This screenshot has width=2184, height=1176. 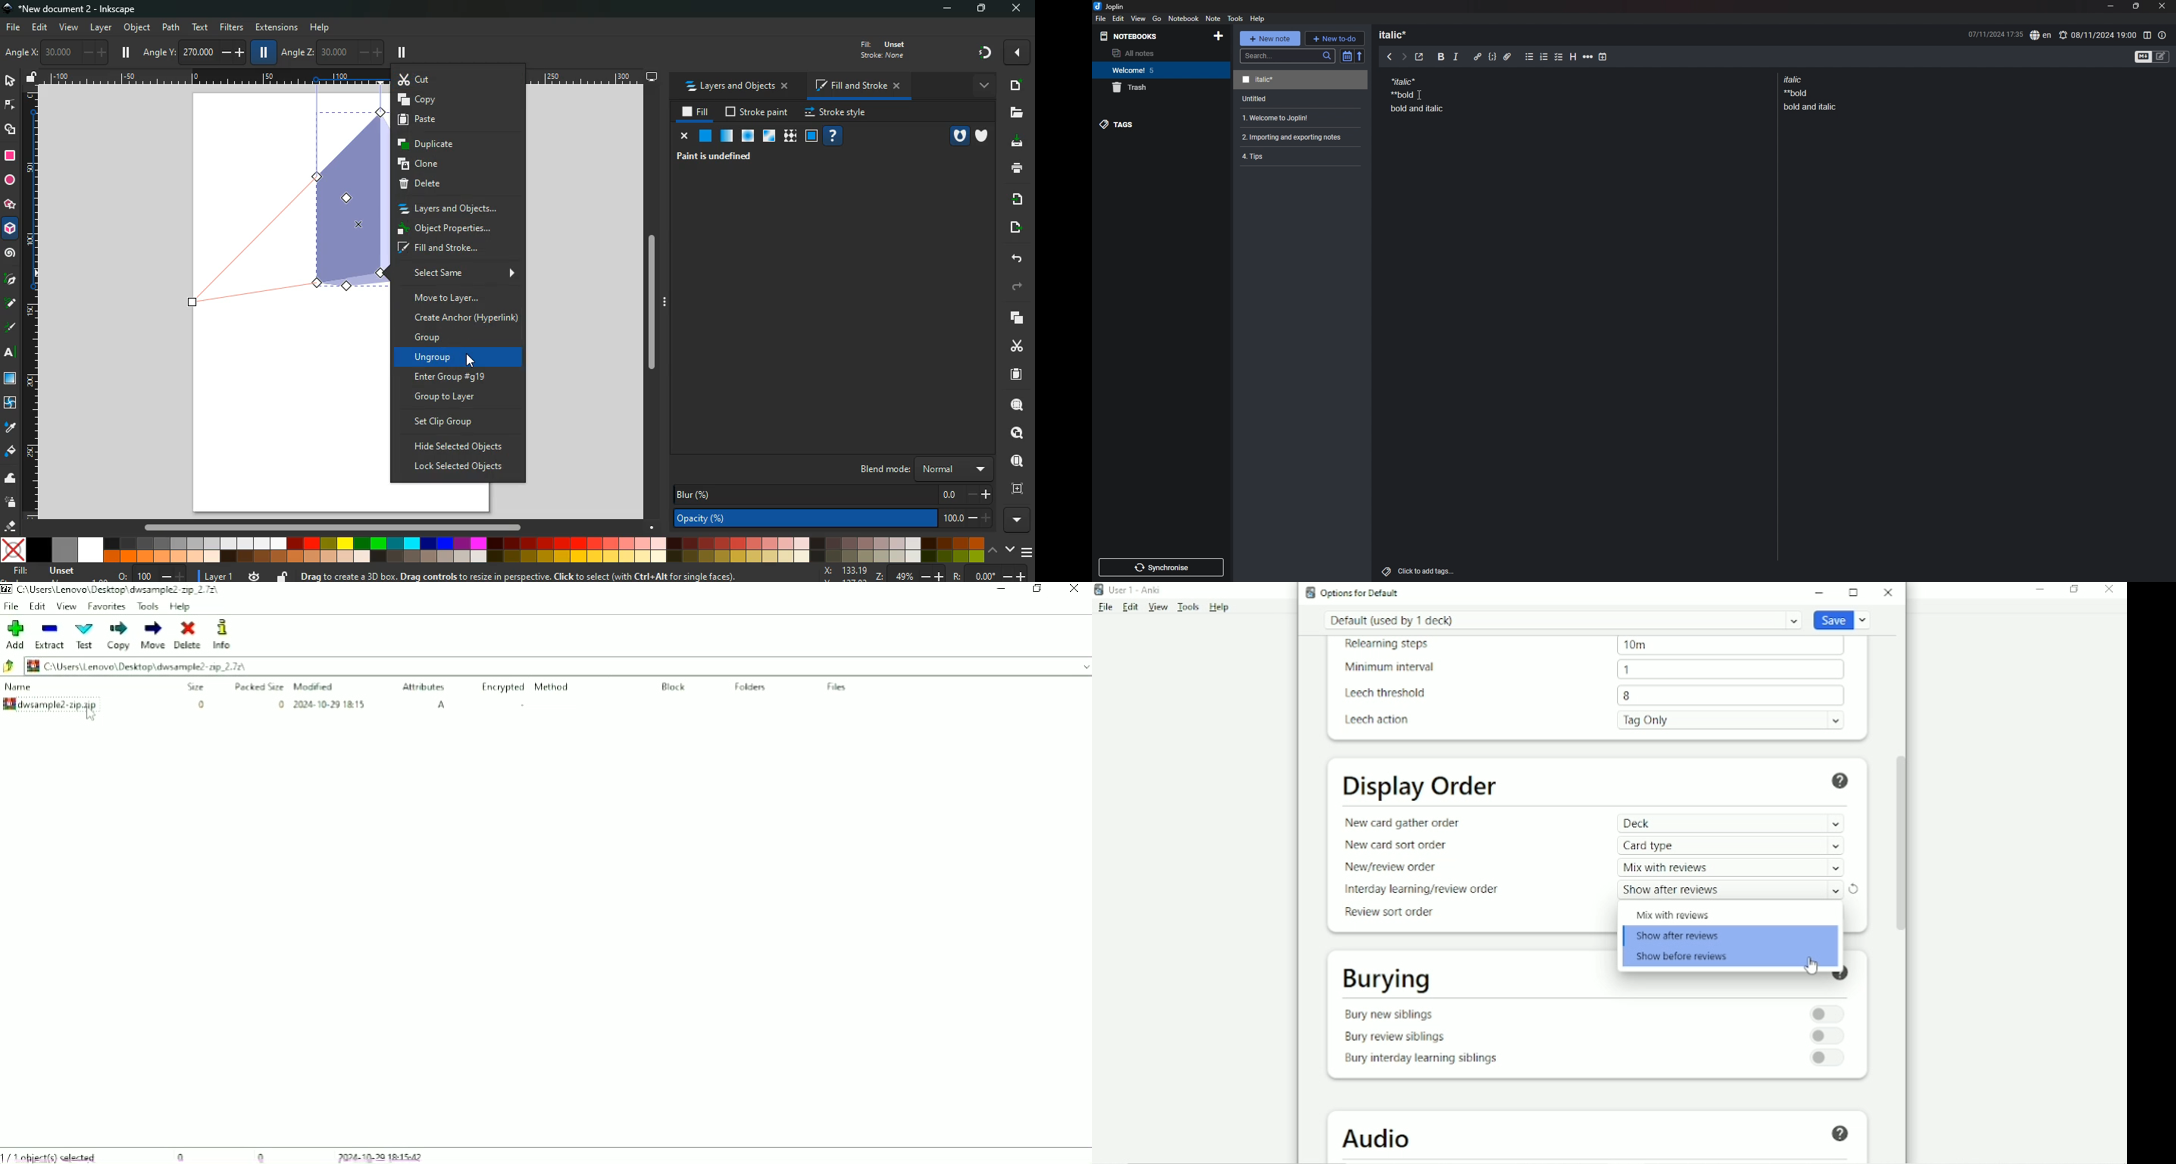 What do you see at coordinates (14, 634) in the screenshot?
I see `Add` at bounding box center [14, 634].